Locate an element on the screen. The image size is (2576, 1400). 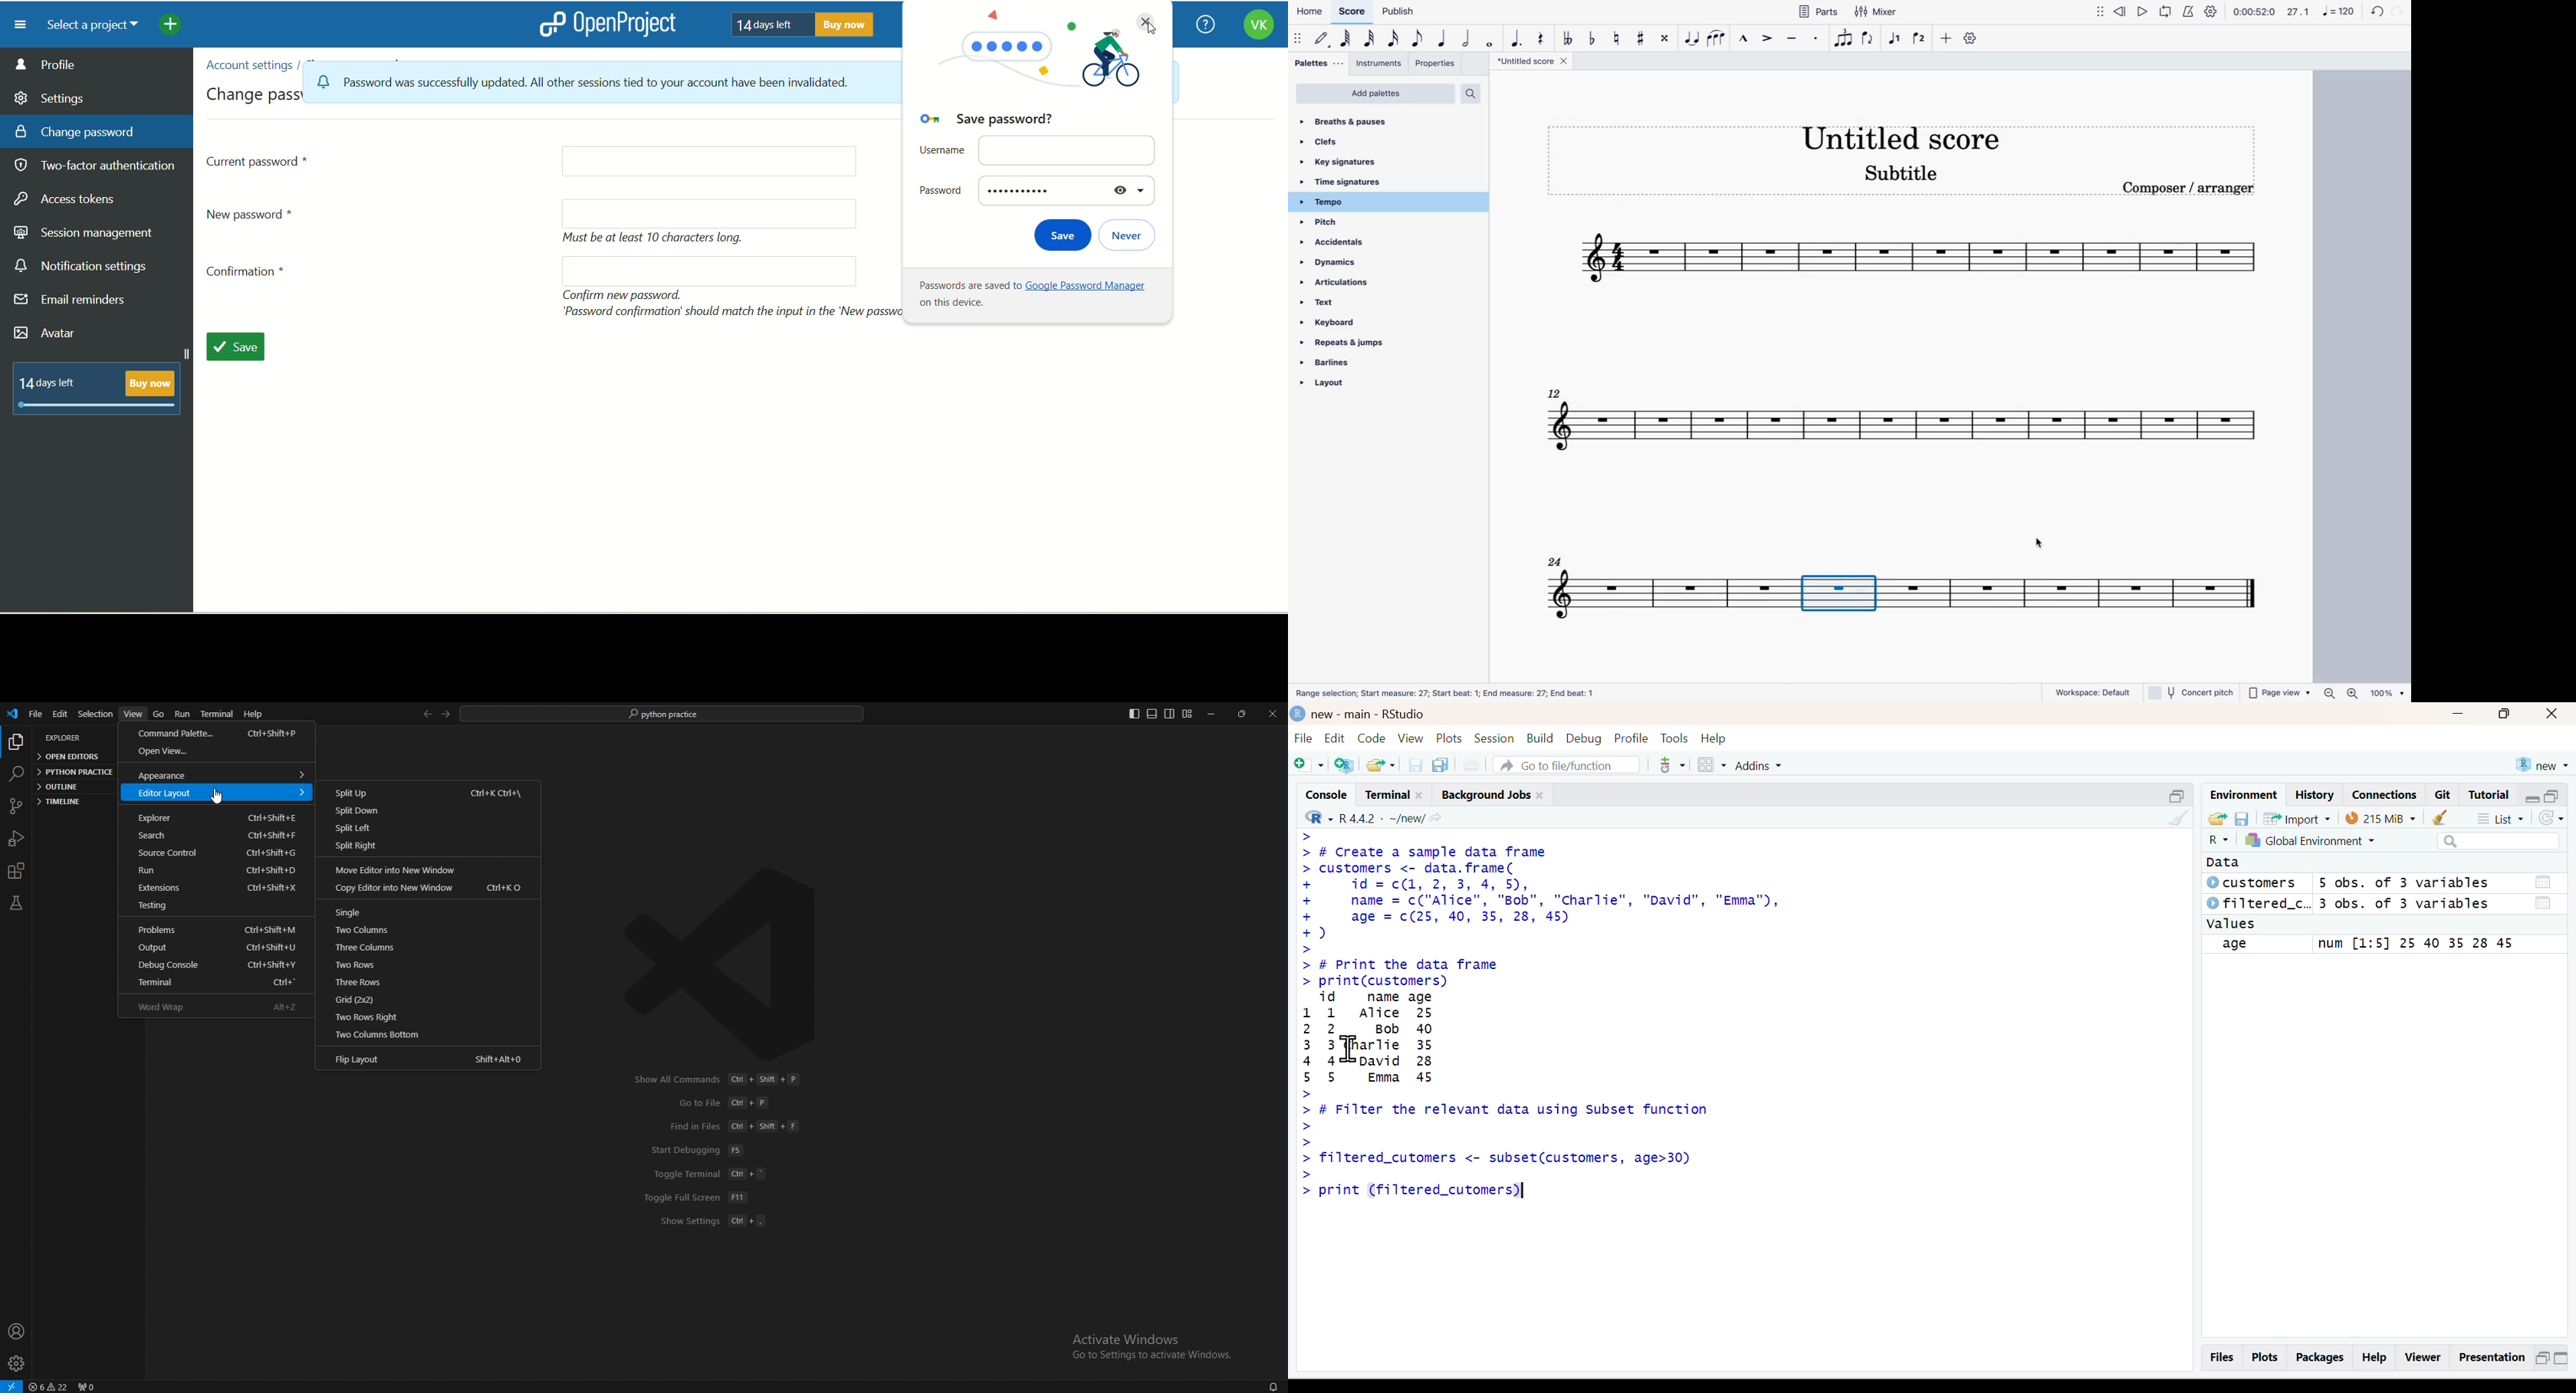
age num [1:5] 25 40 35 28 45 is located at coordinates (2373, 944).